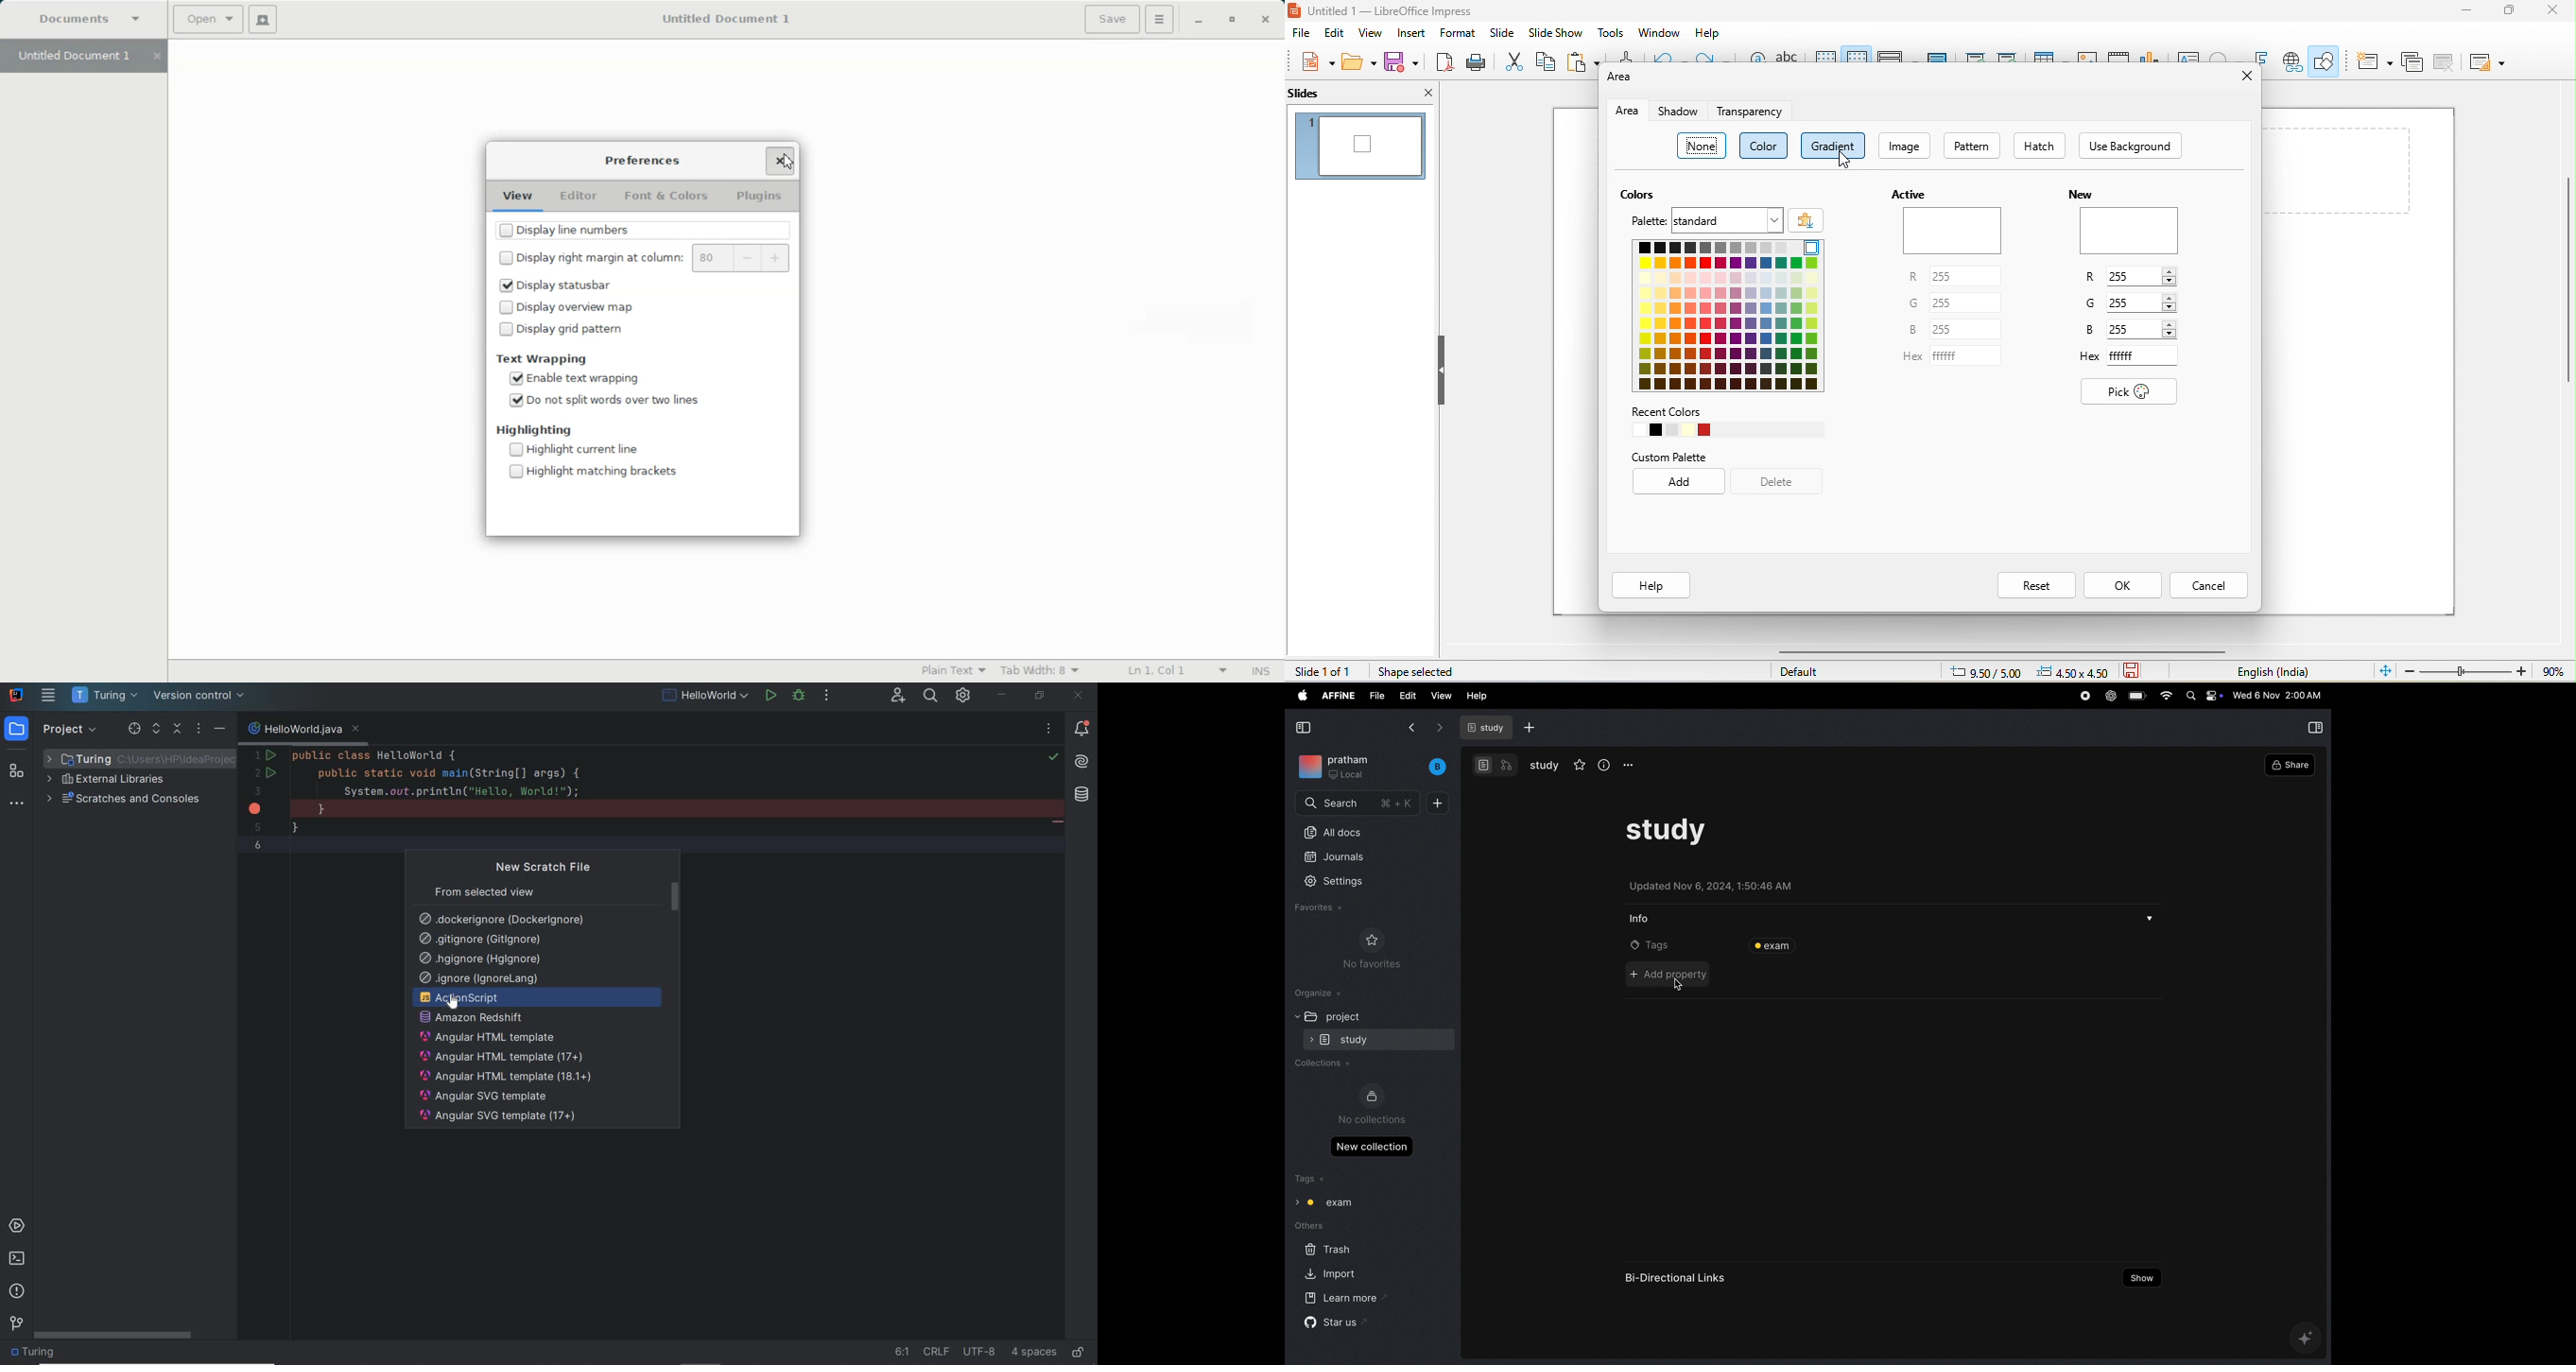  I want to click on gitignore, so click(479, 940).